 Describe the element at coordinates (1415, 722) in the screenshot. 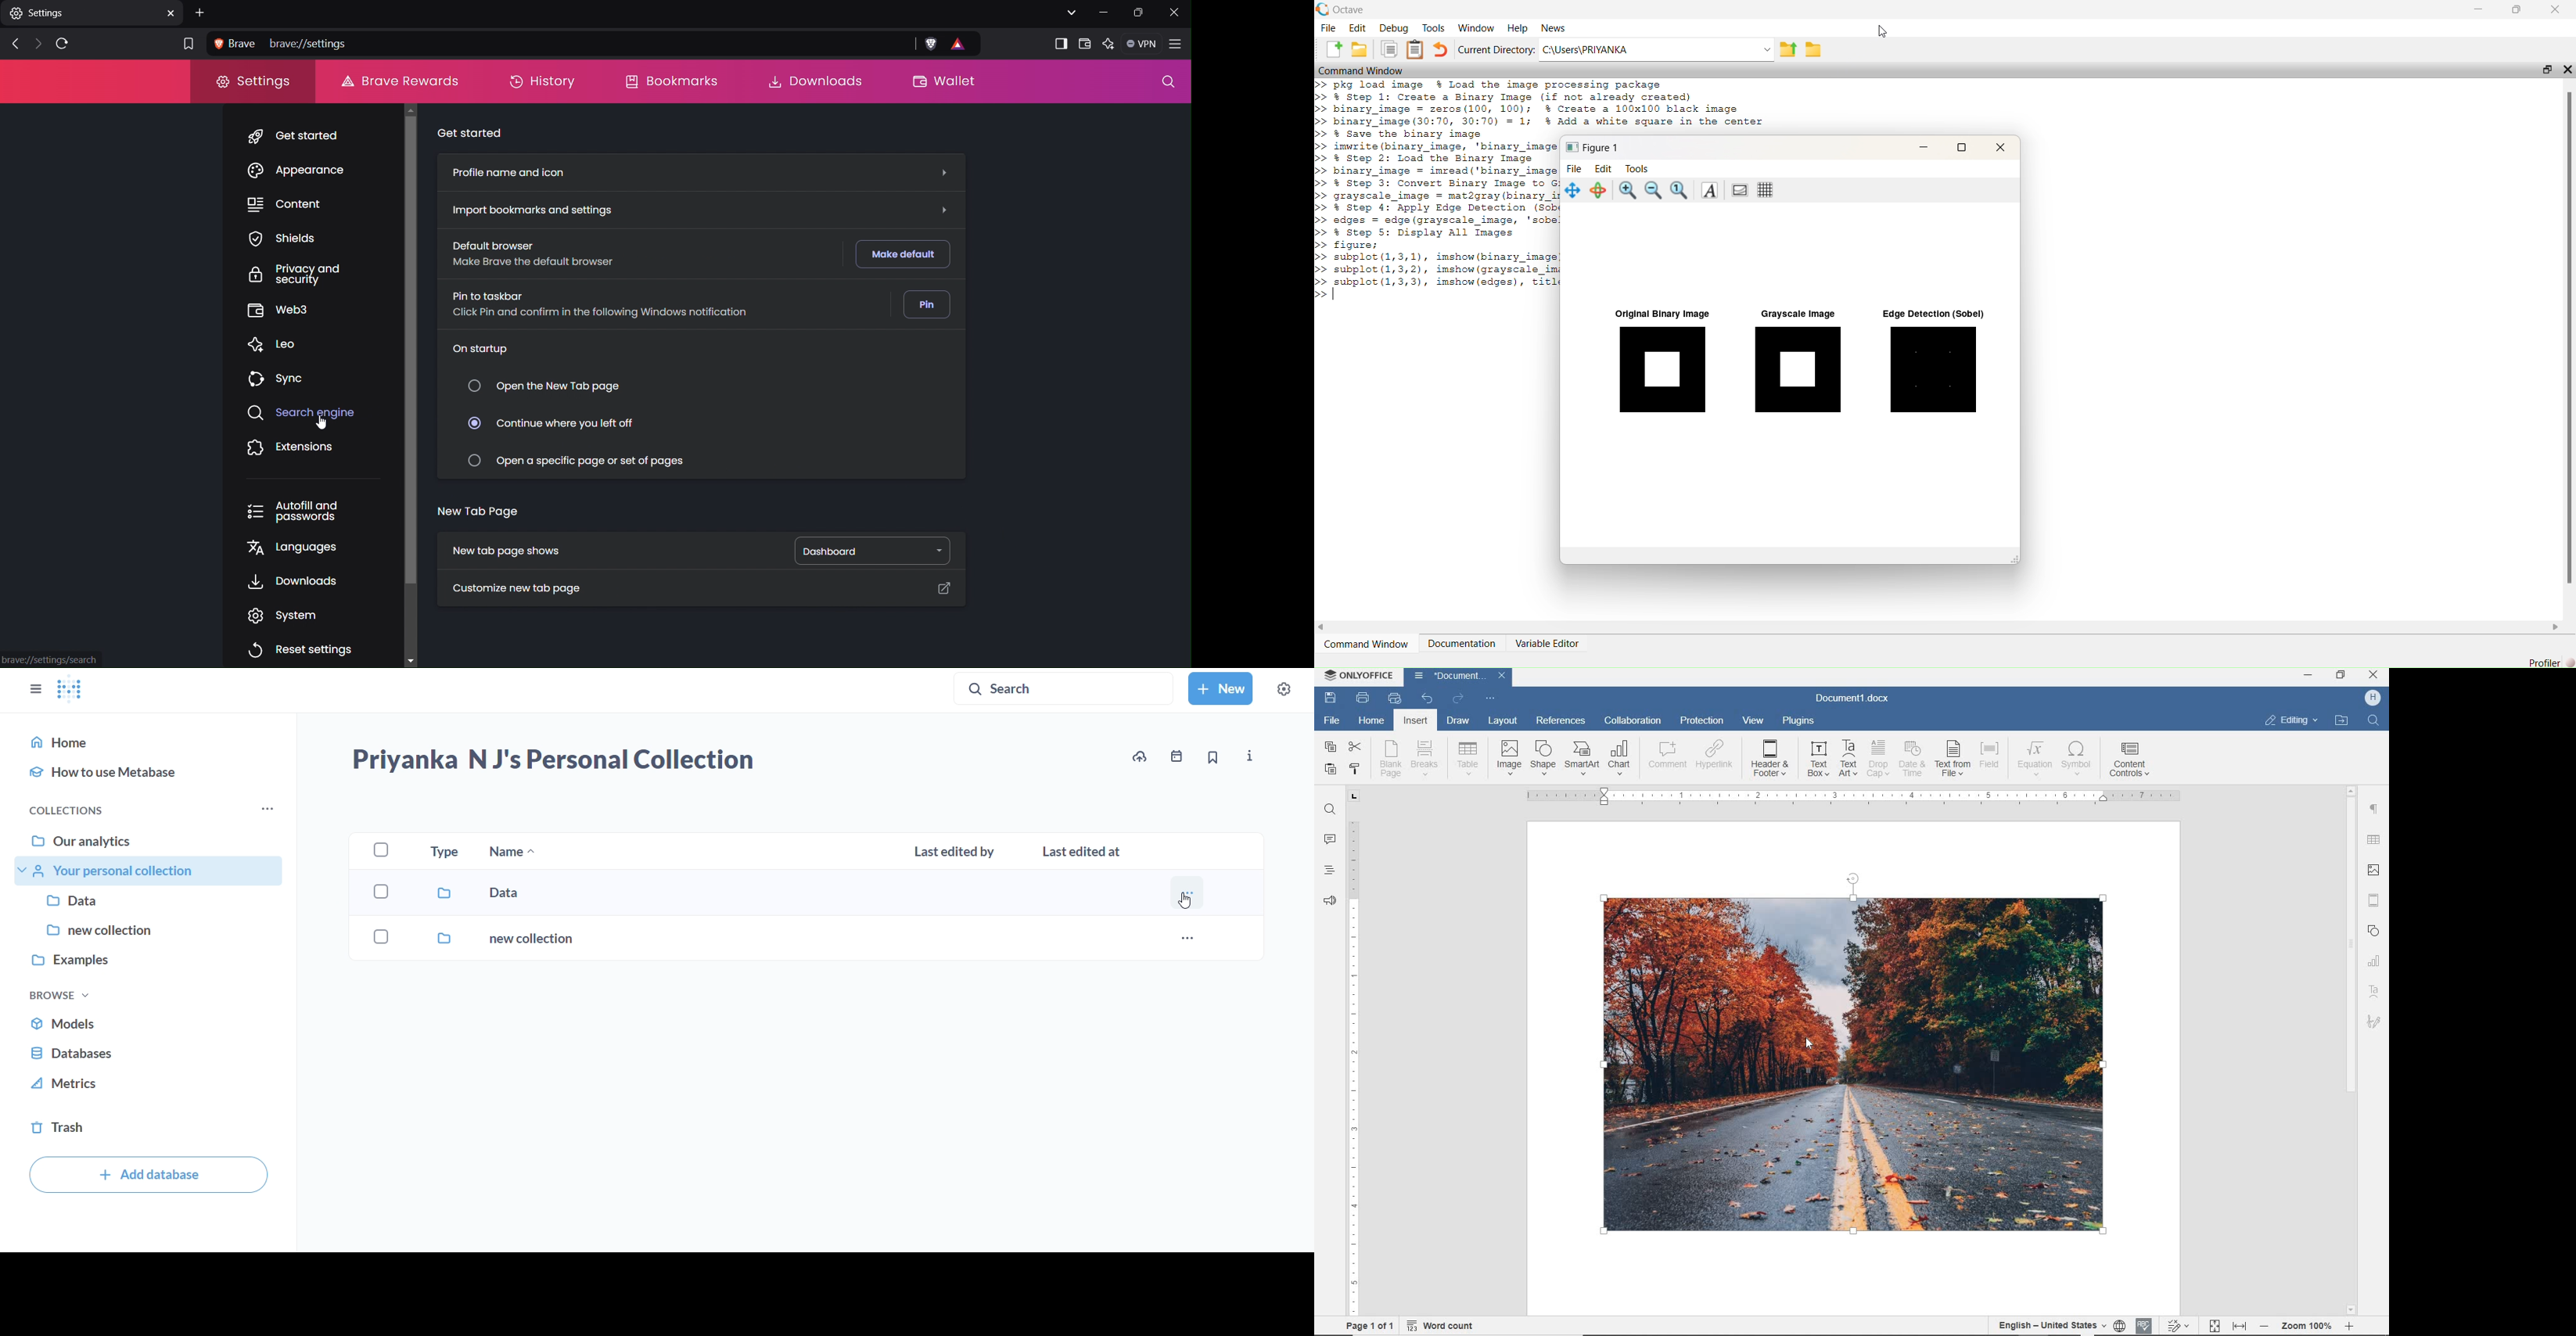

I see `insert` at that location.